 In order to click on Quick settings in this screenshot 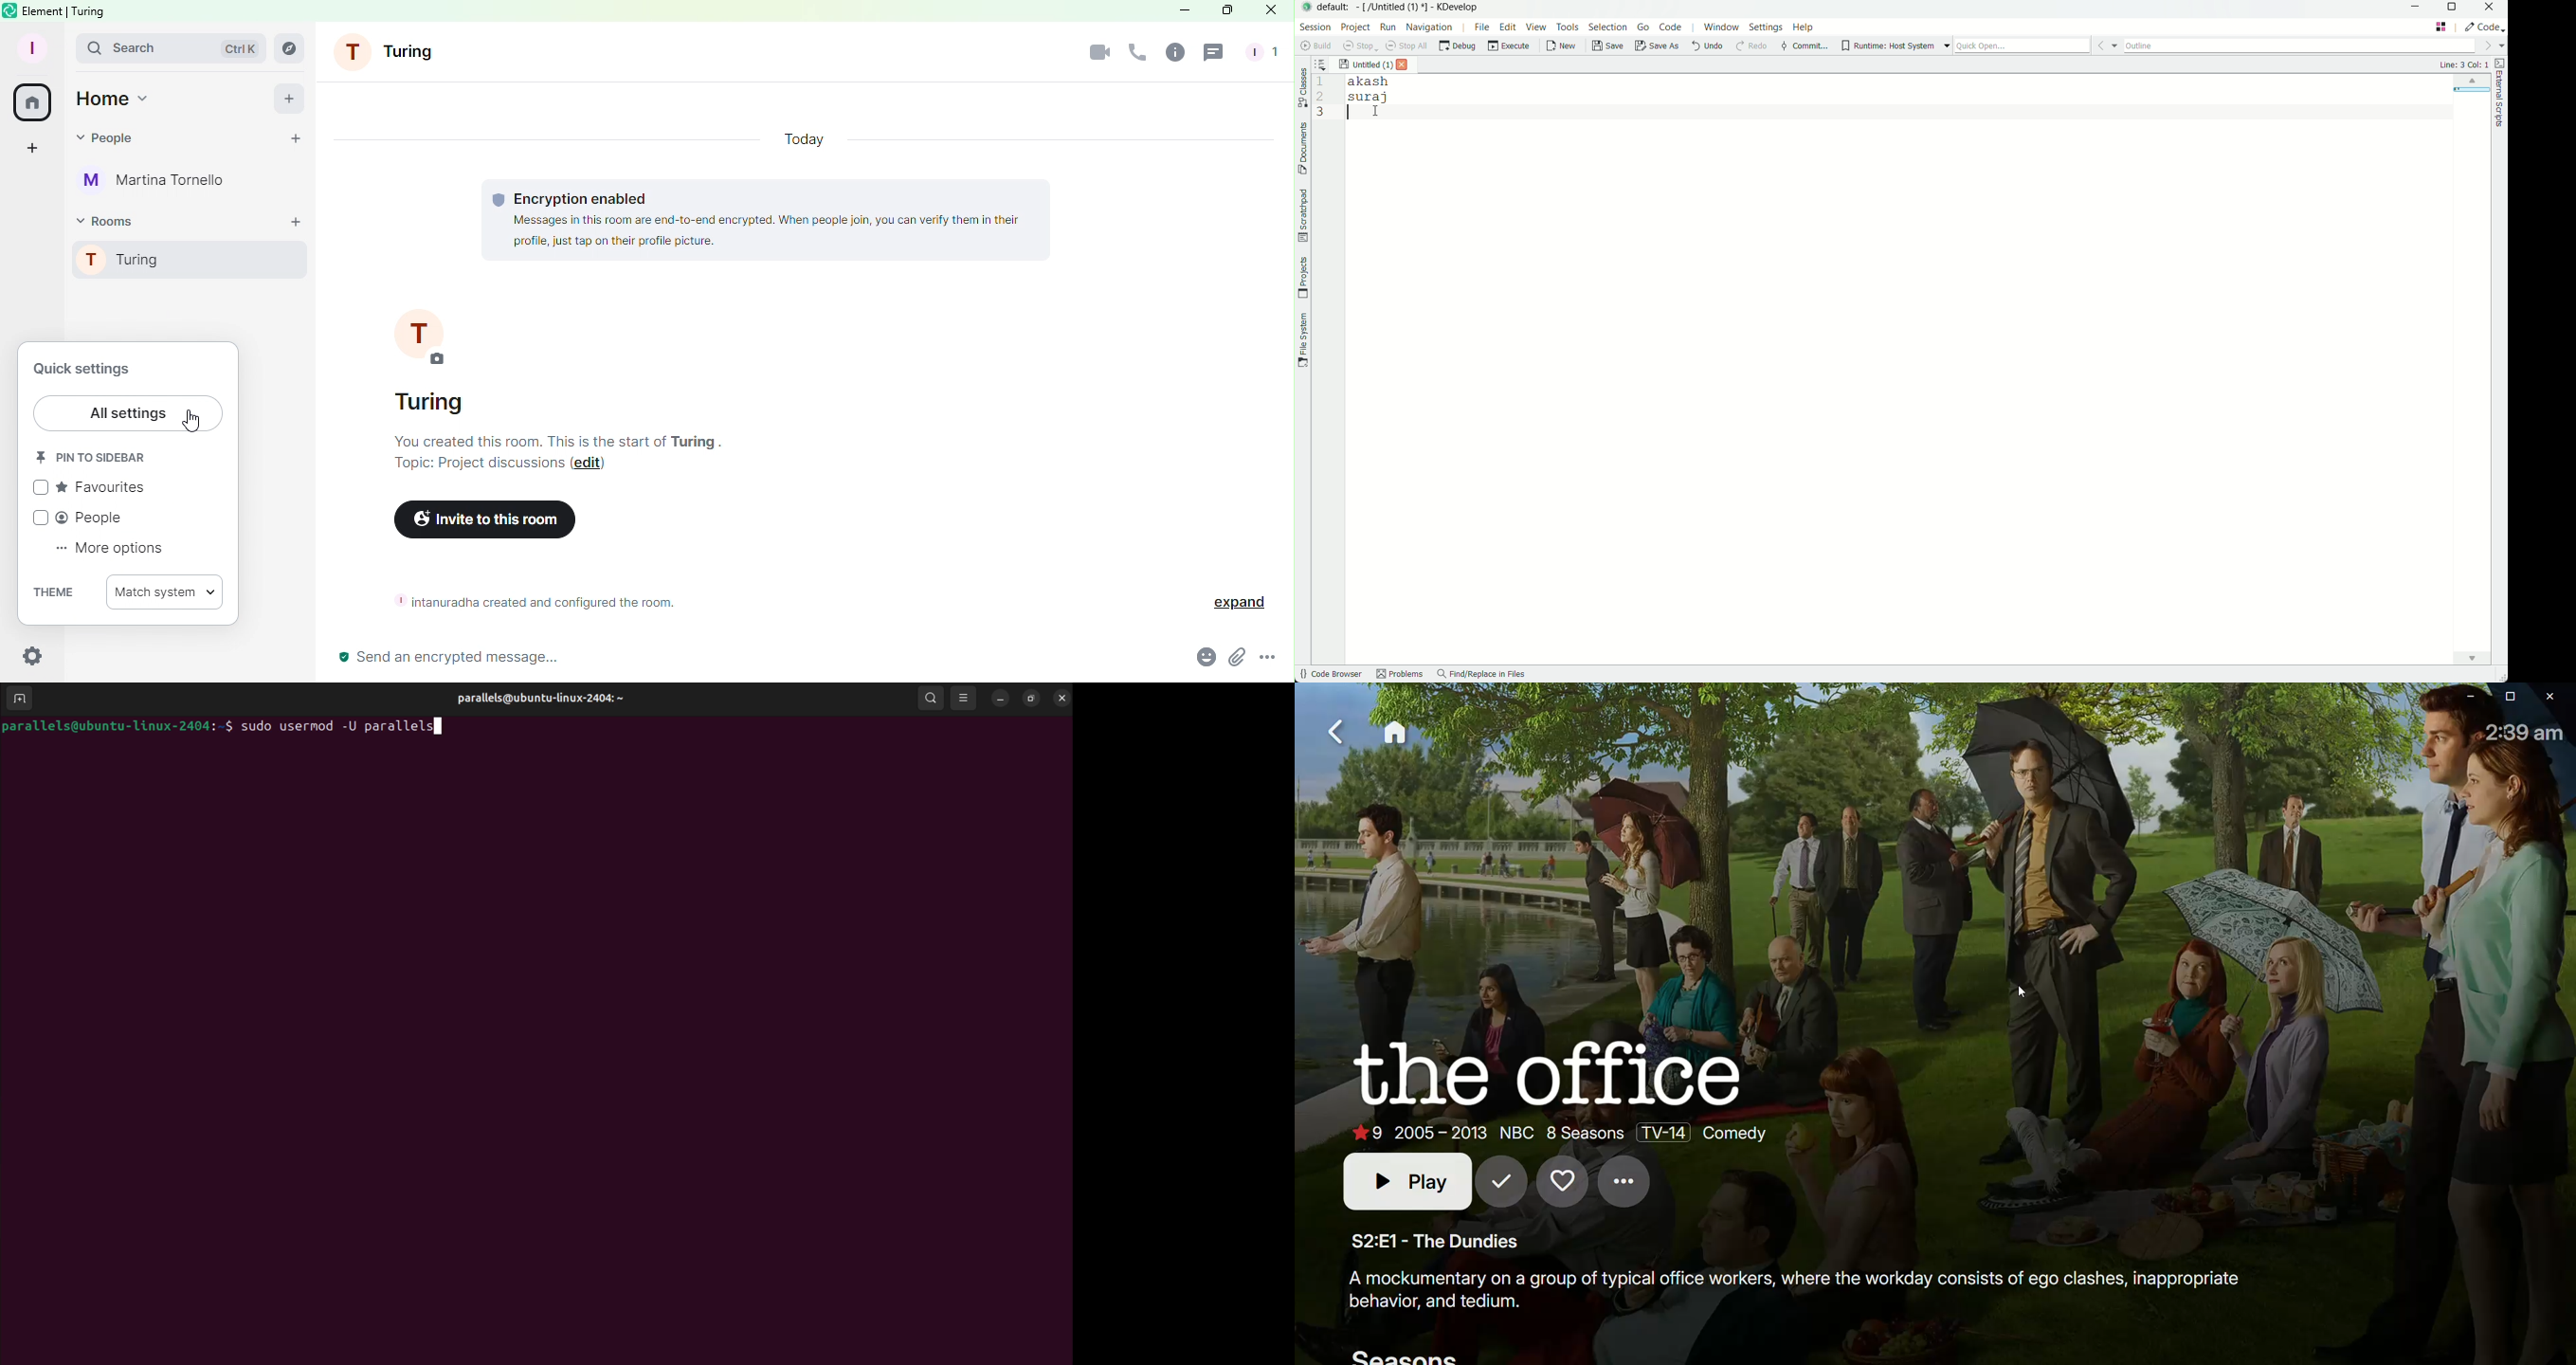, I will do `click(82, 367)`.